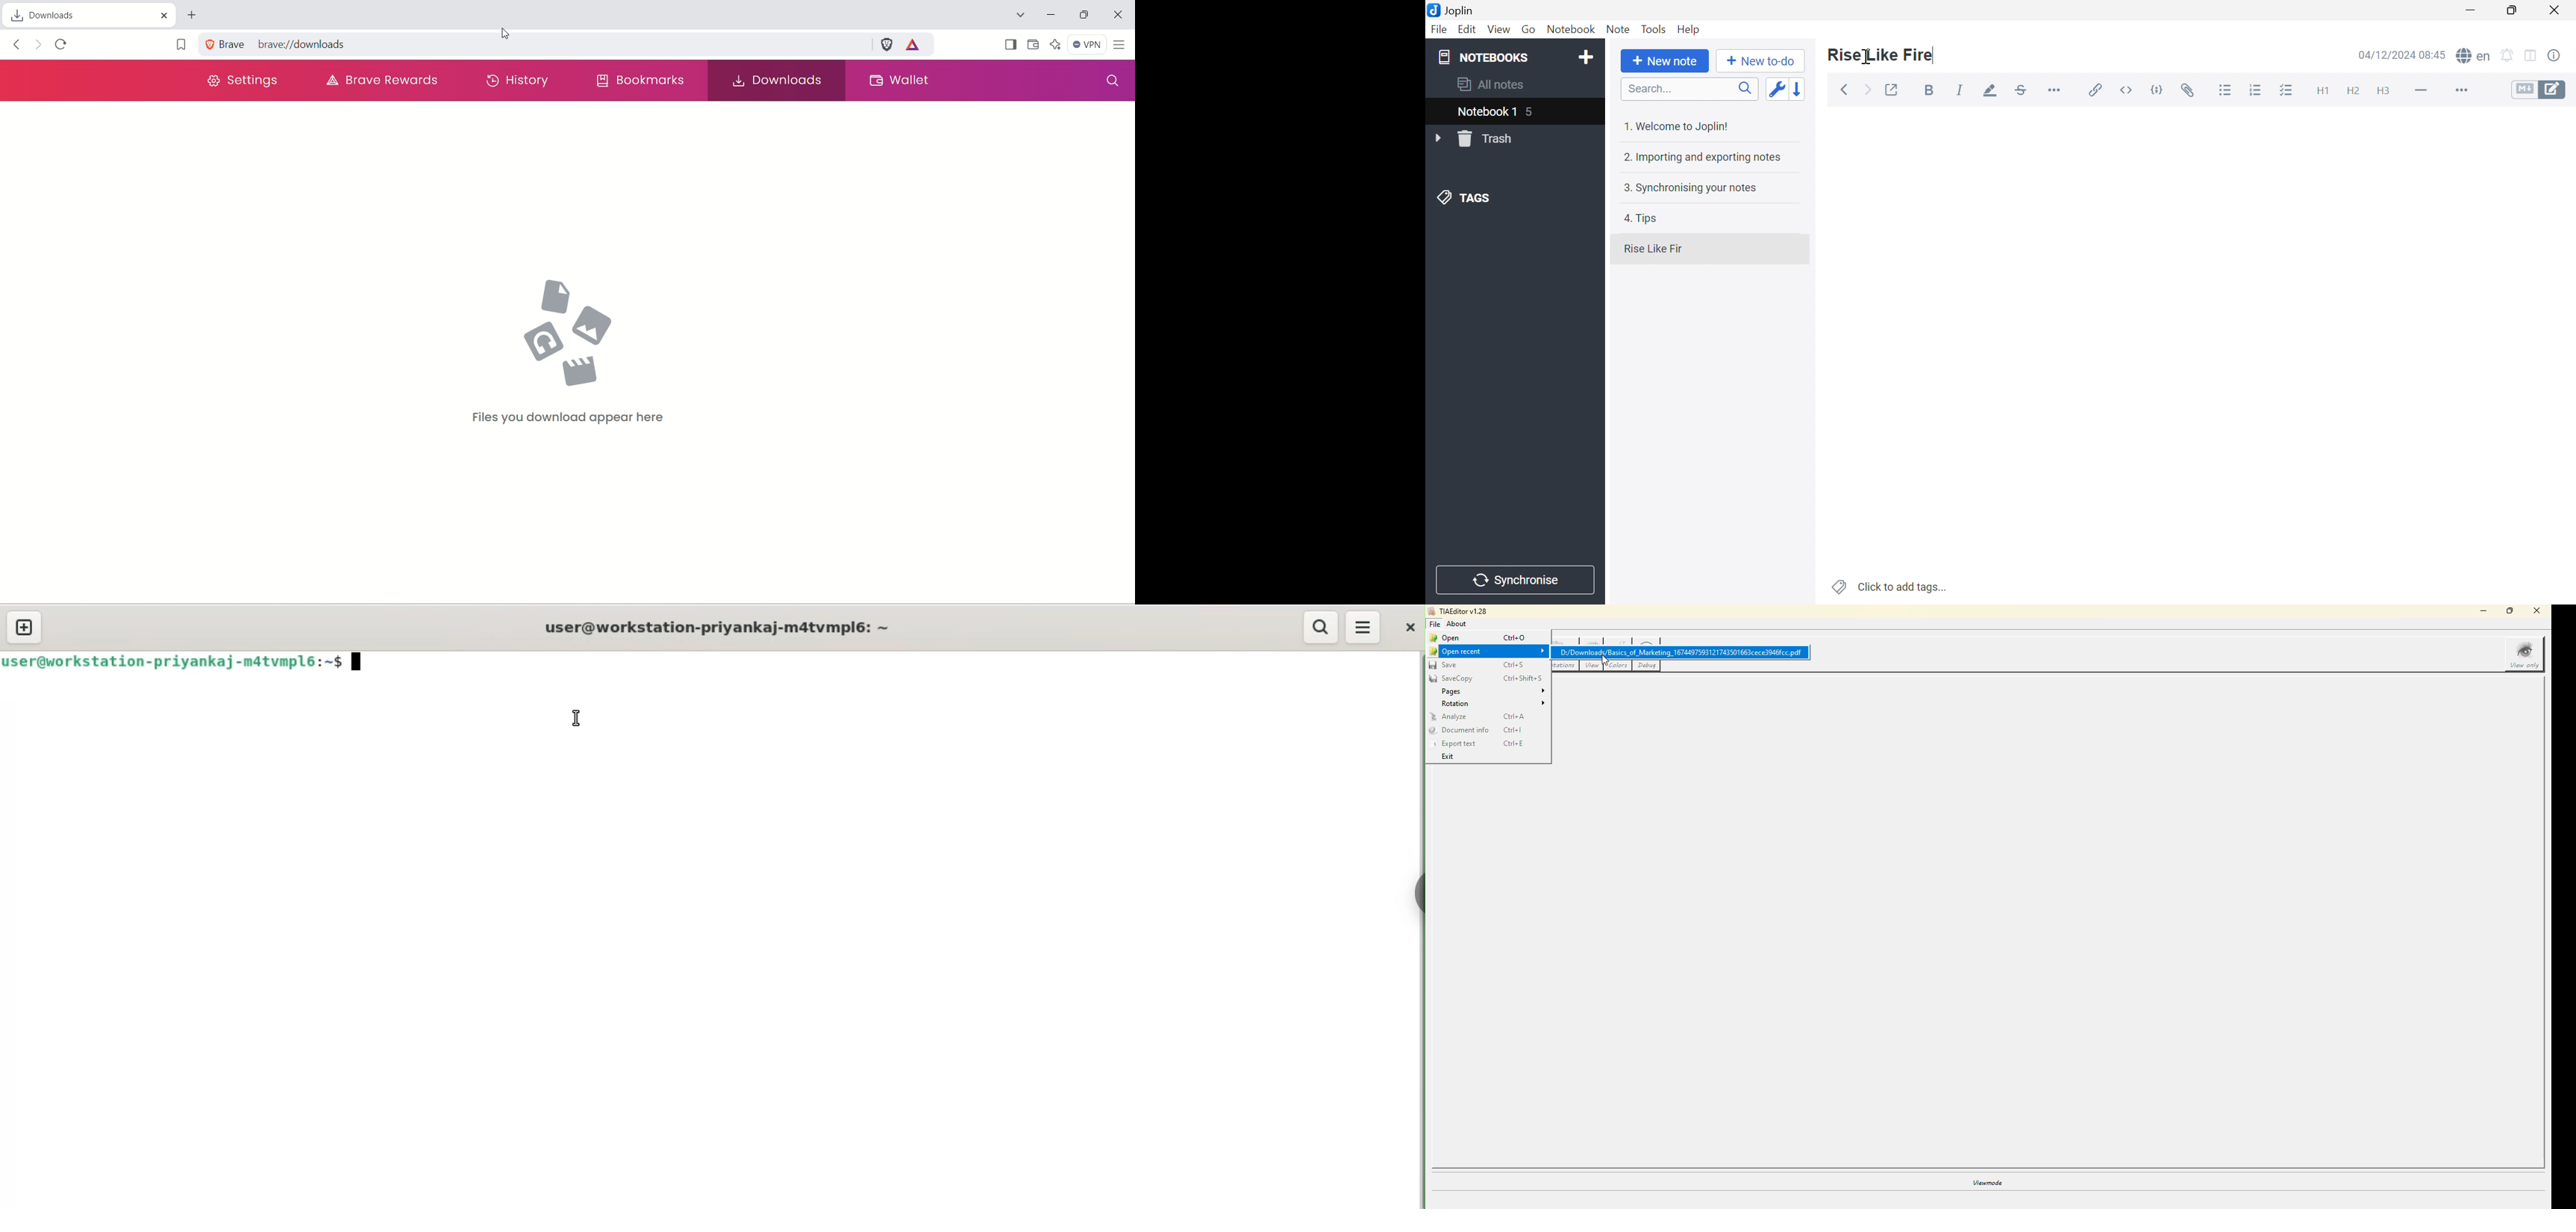 This screenshot has height=1232, width=2576. Describe the element at coordinates (1515, 715) in the screenshot. I see `ctrl+a` at that location.